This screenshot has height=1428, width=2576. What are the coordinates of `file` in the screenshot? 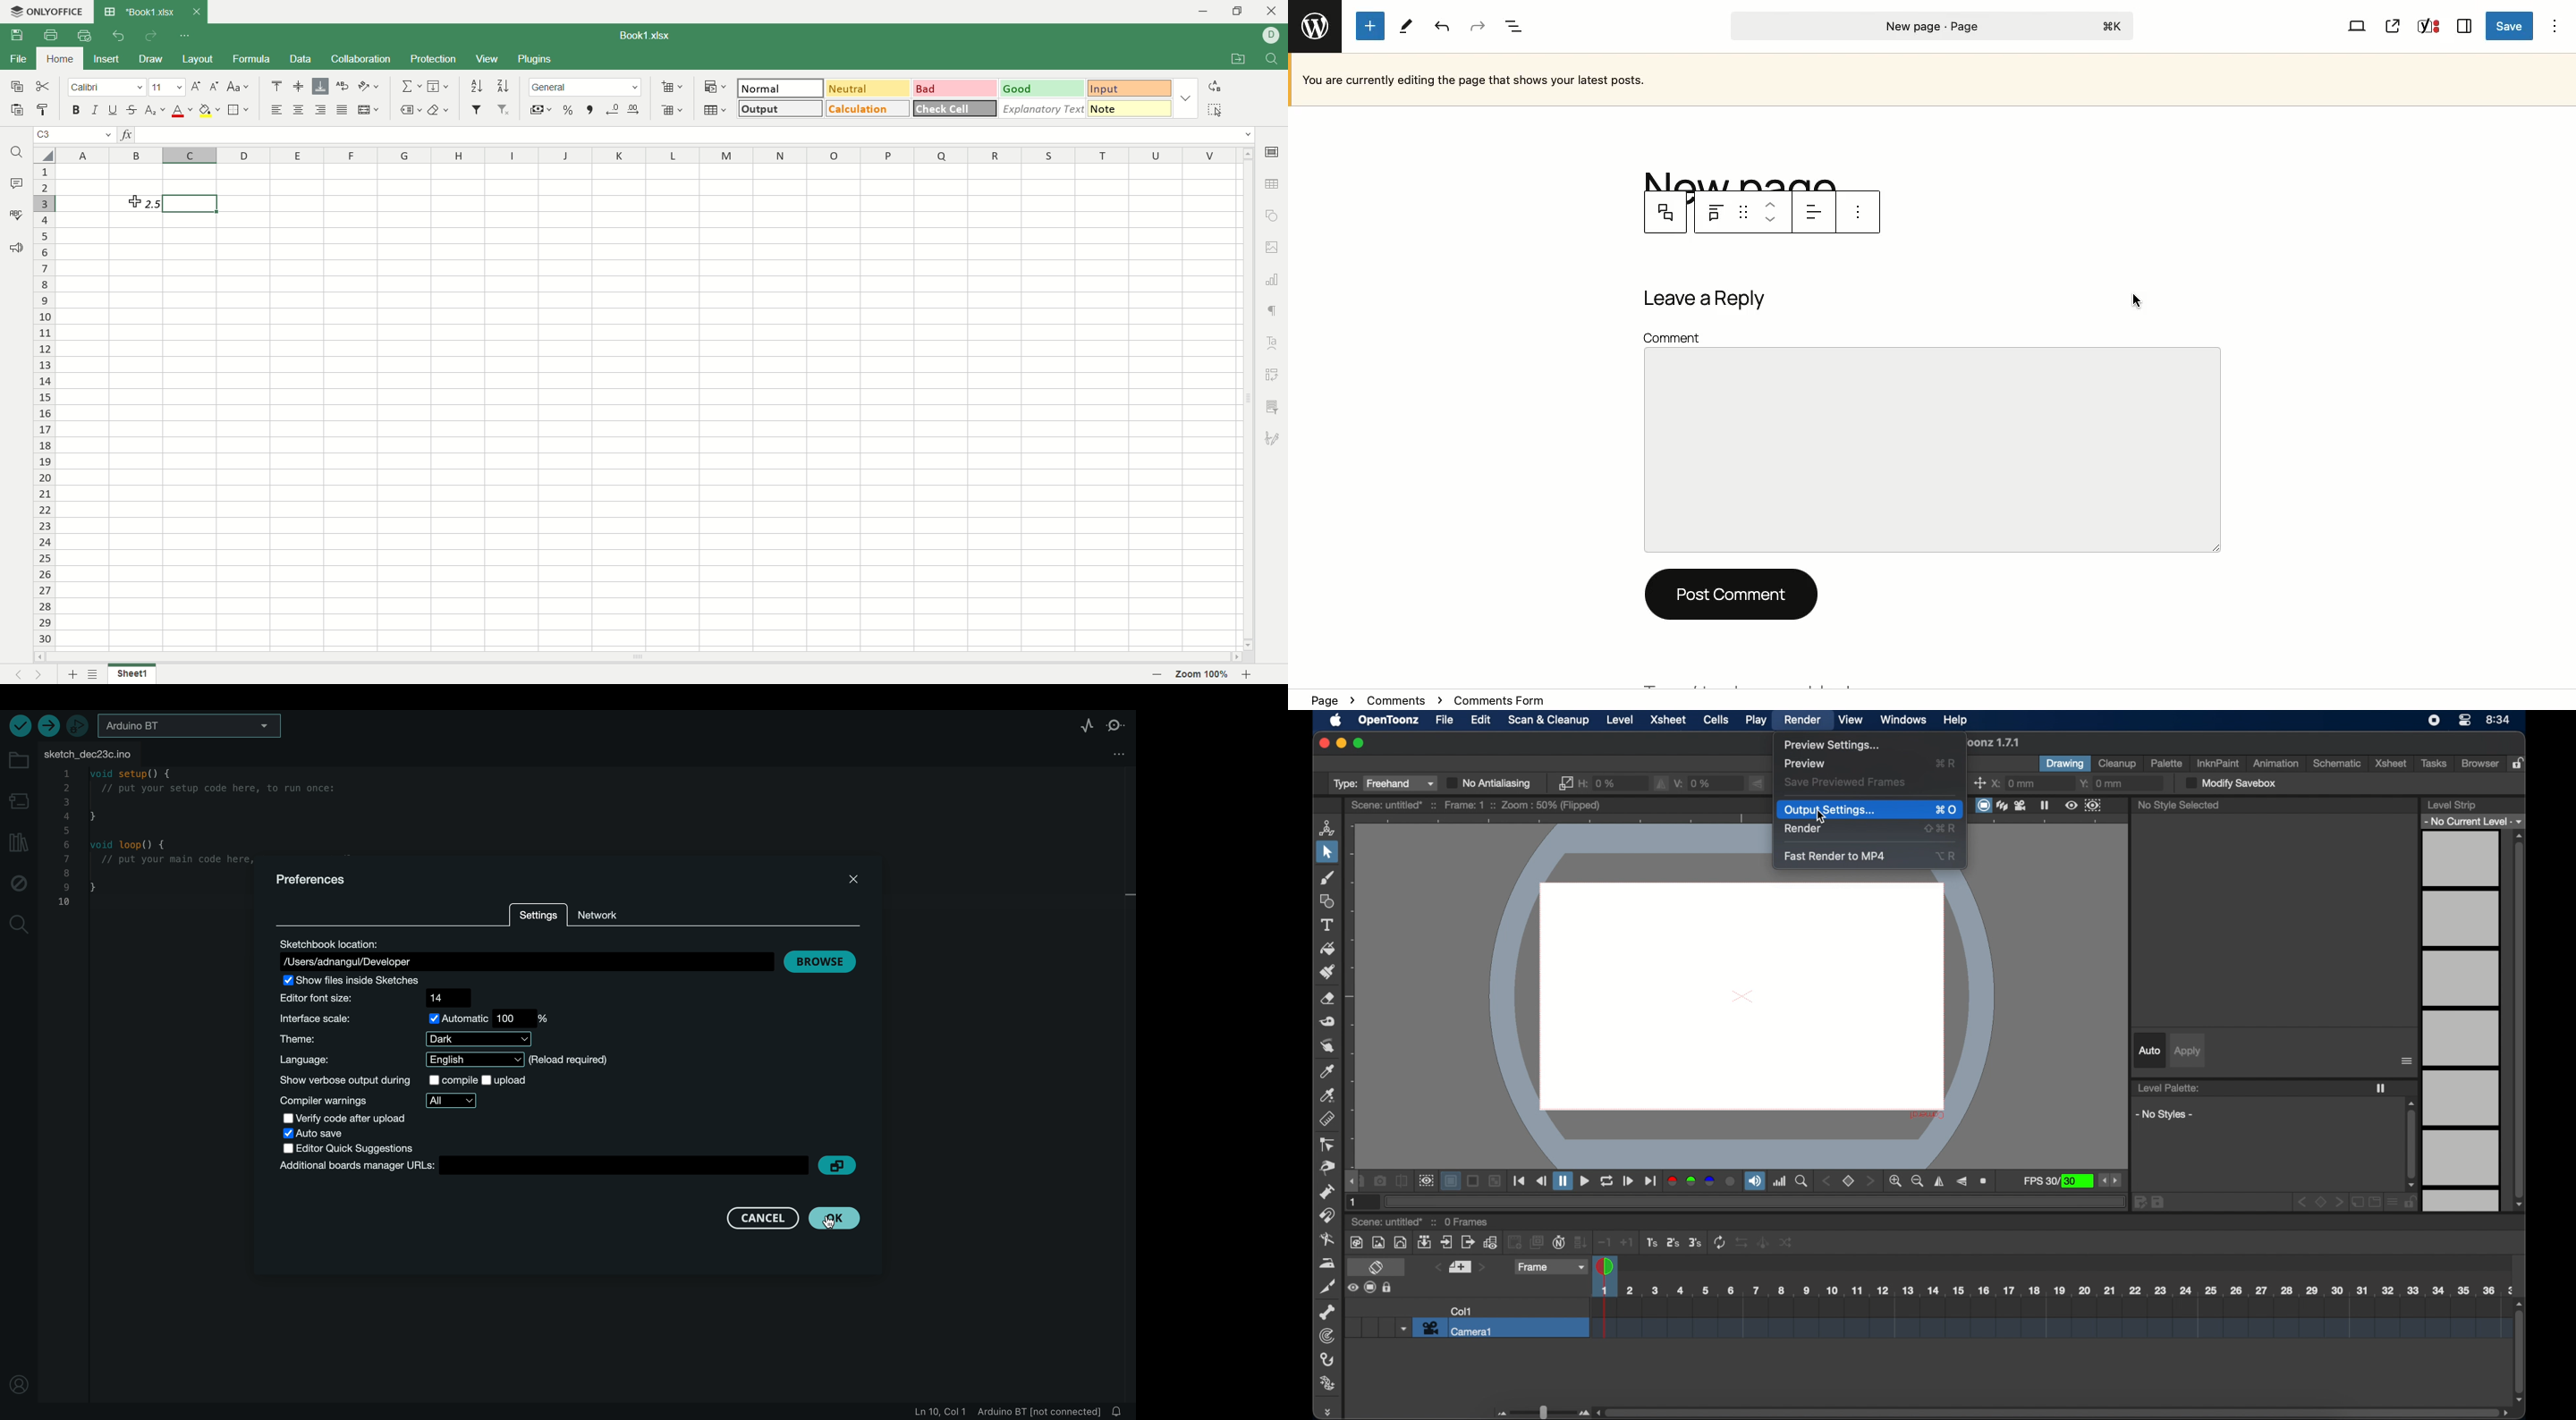 It's located at (1445, 720).